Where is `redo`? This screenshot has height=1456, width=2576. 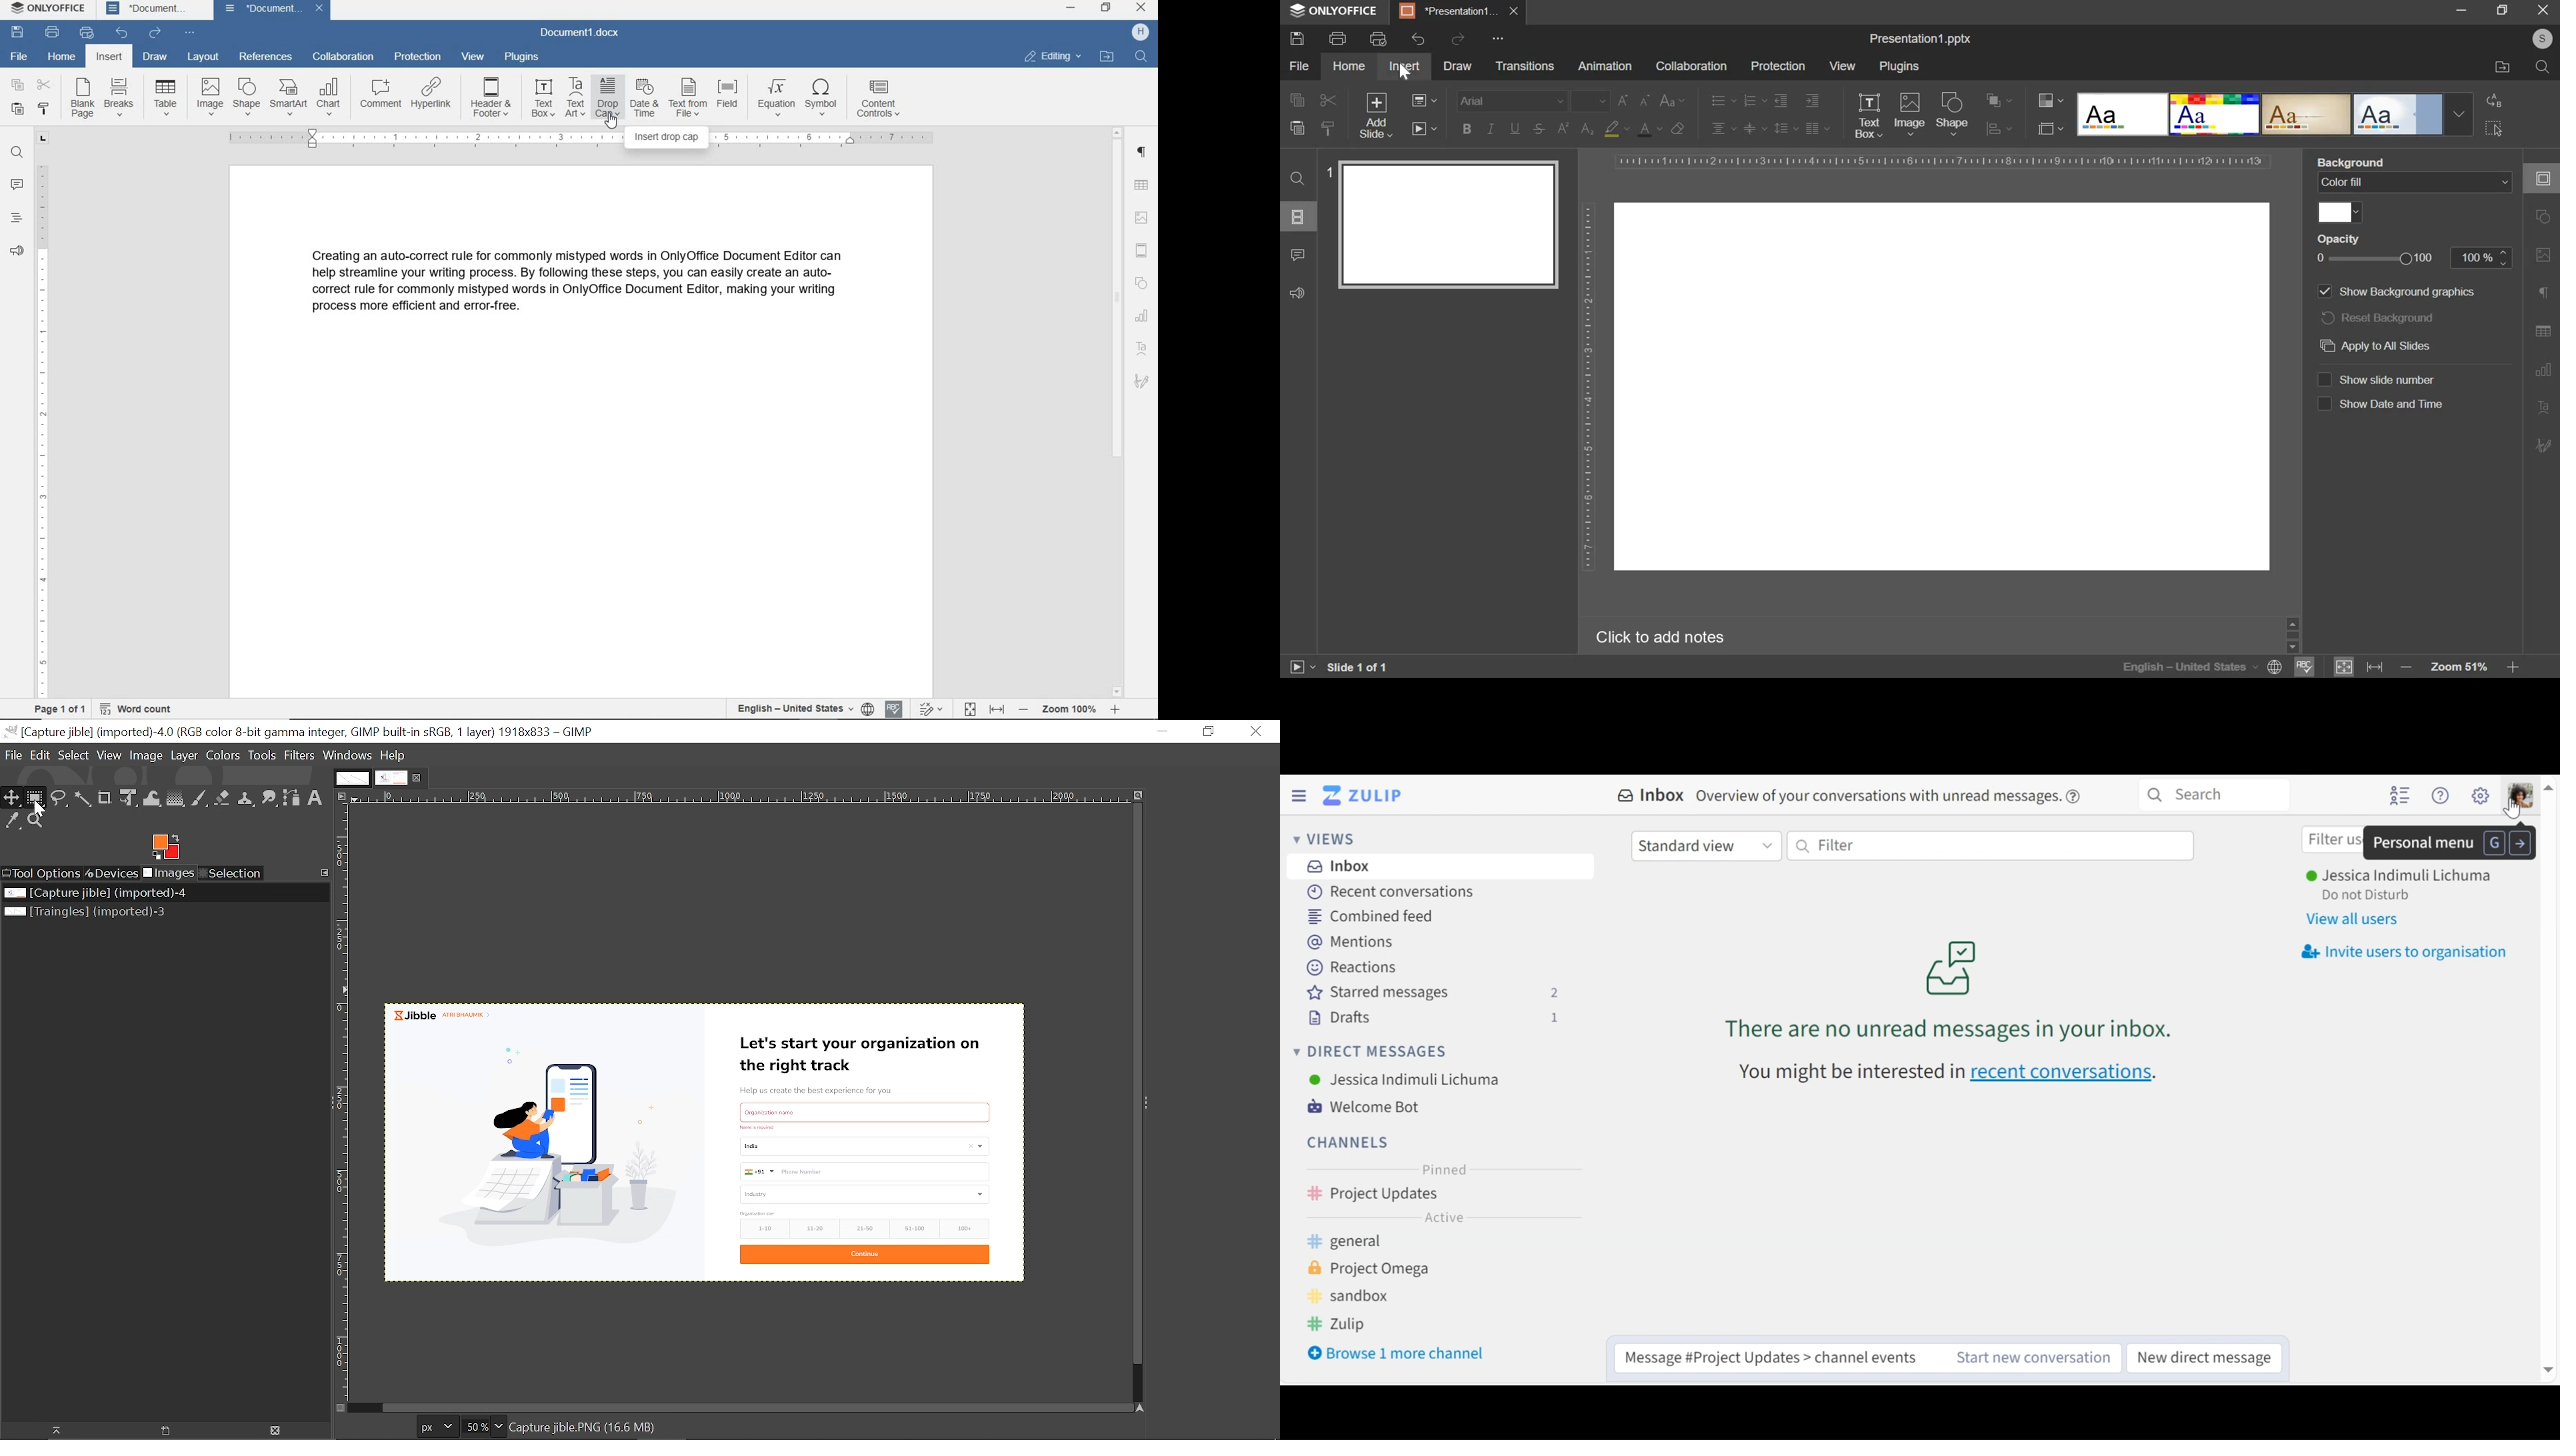 redo is located at coordinates (154, 32).